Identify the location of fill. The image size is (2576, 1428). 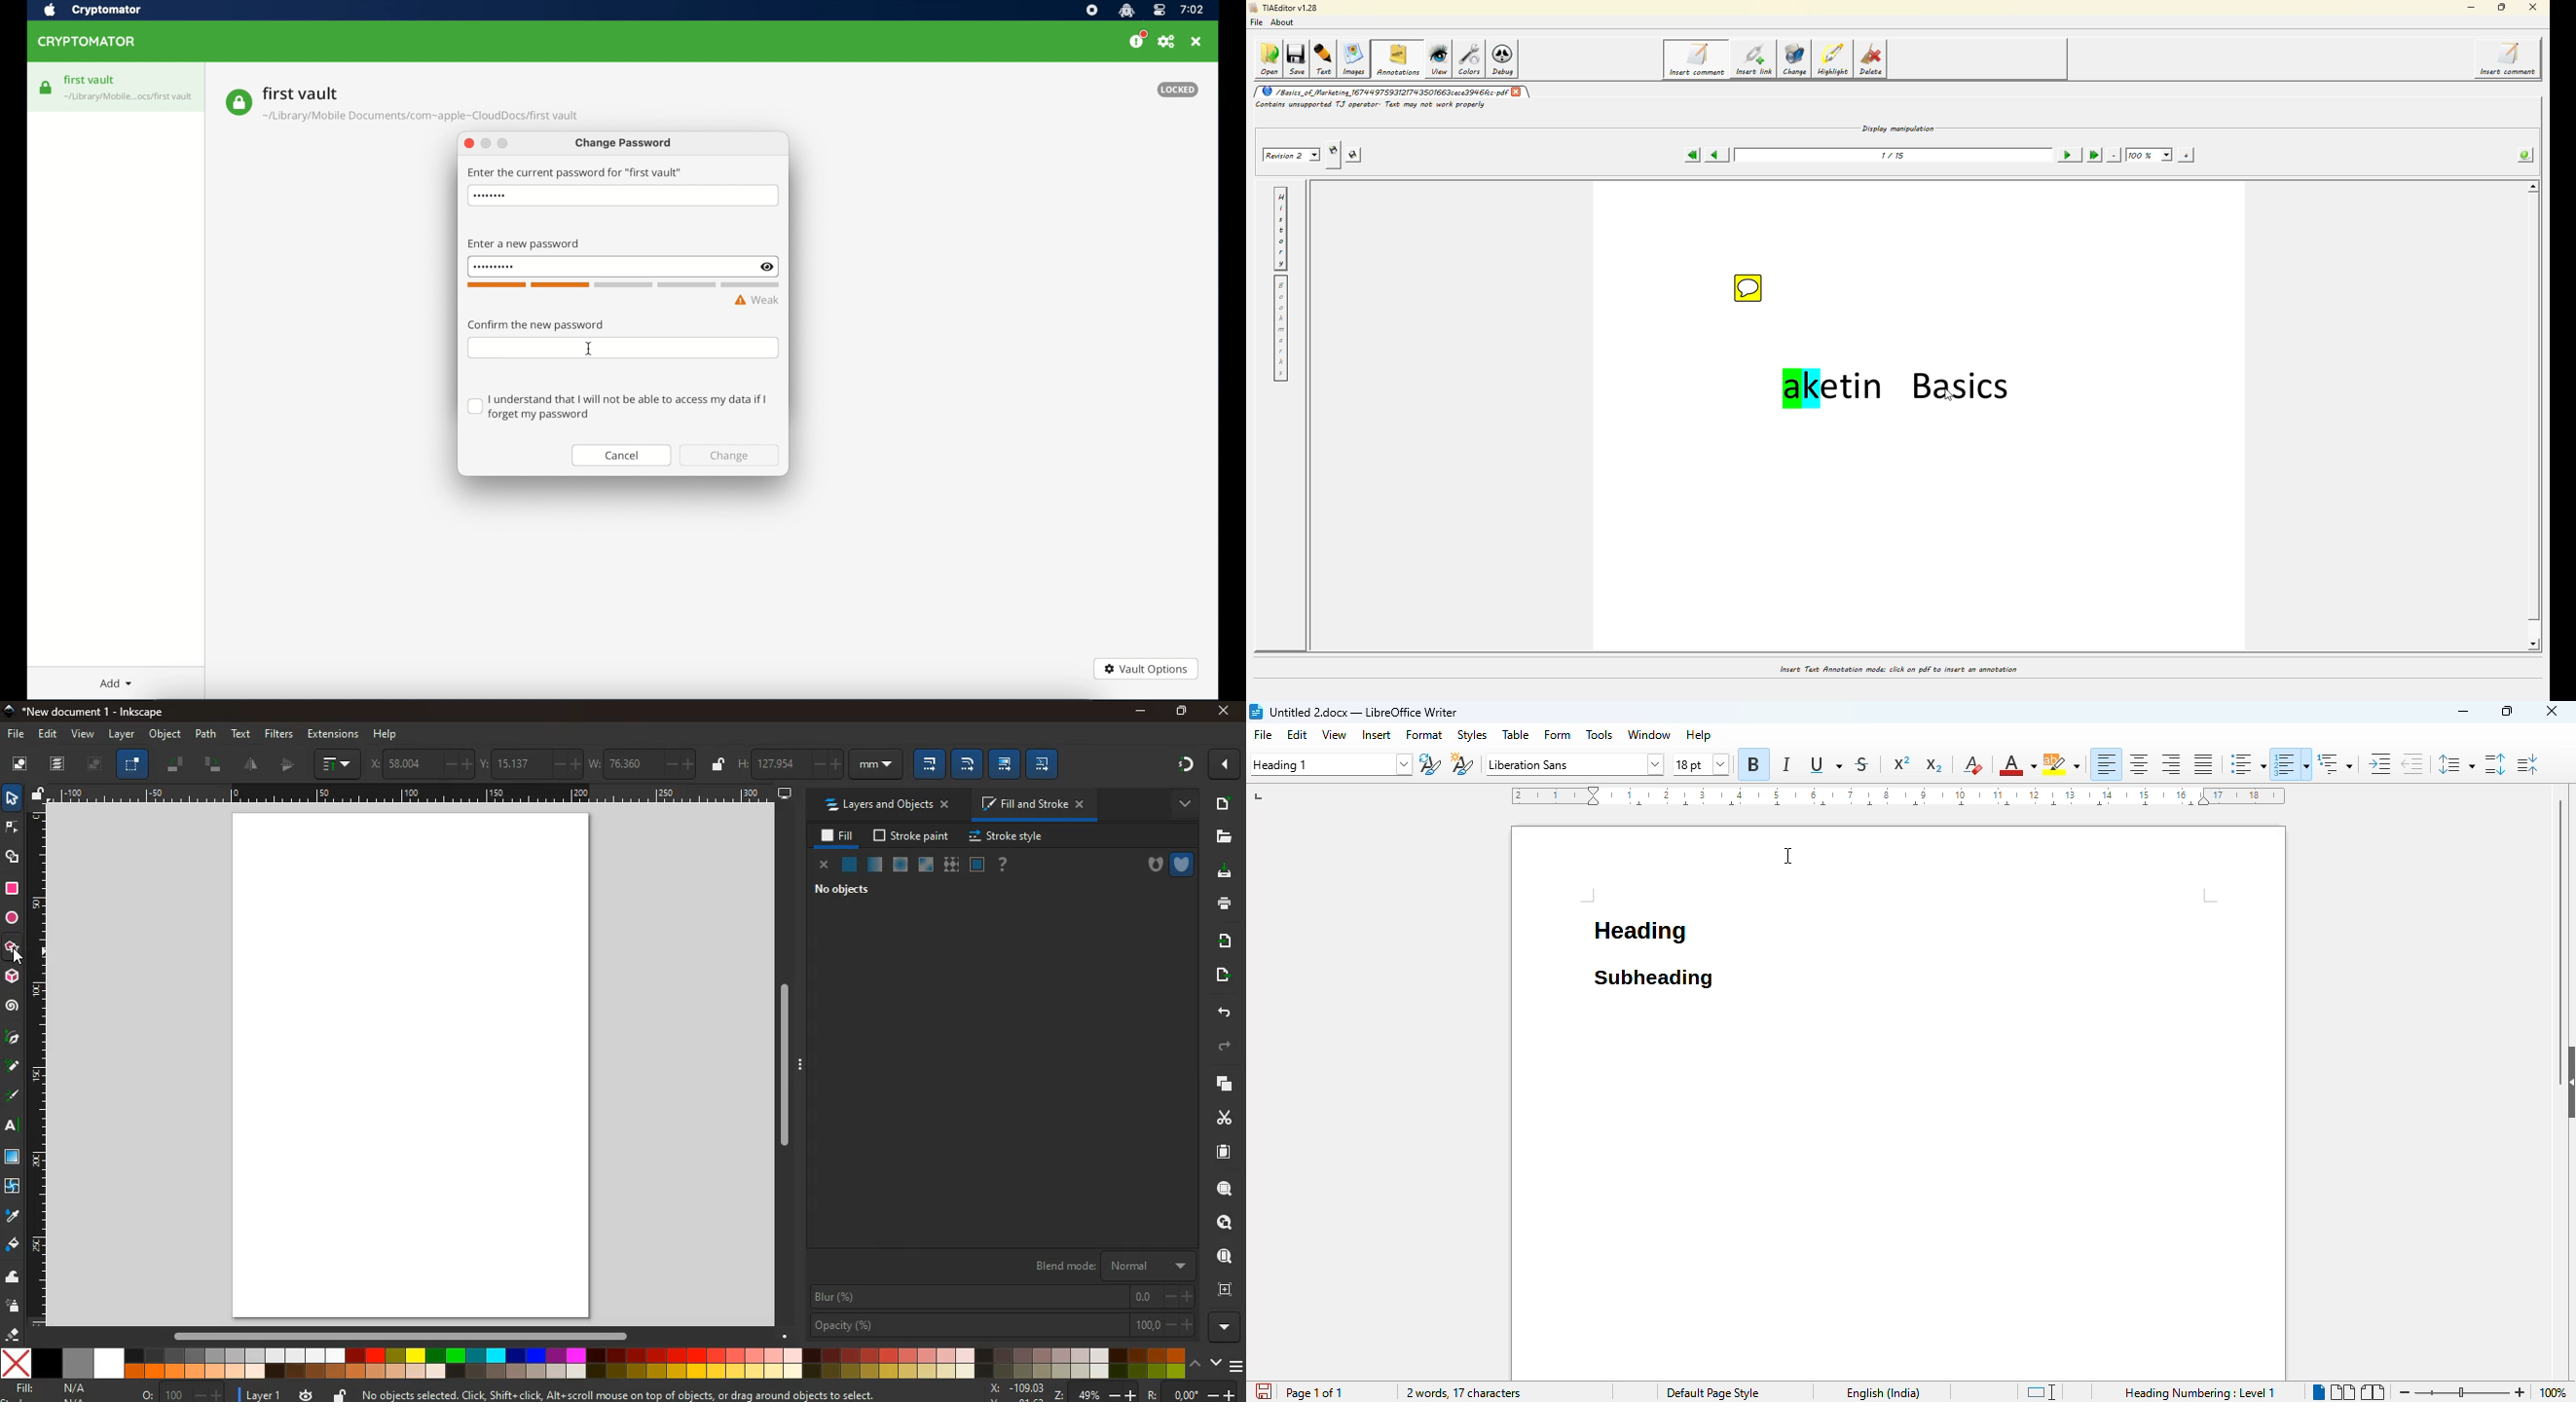
(50, 1388).